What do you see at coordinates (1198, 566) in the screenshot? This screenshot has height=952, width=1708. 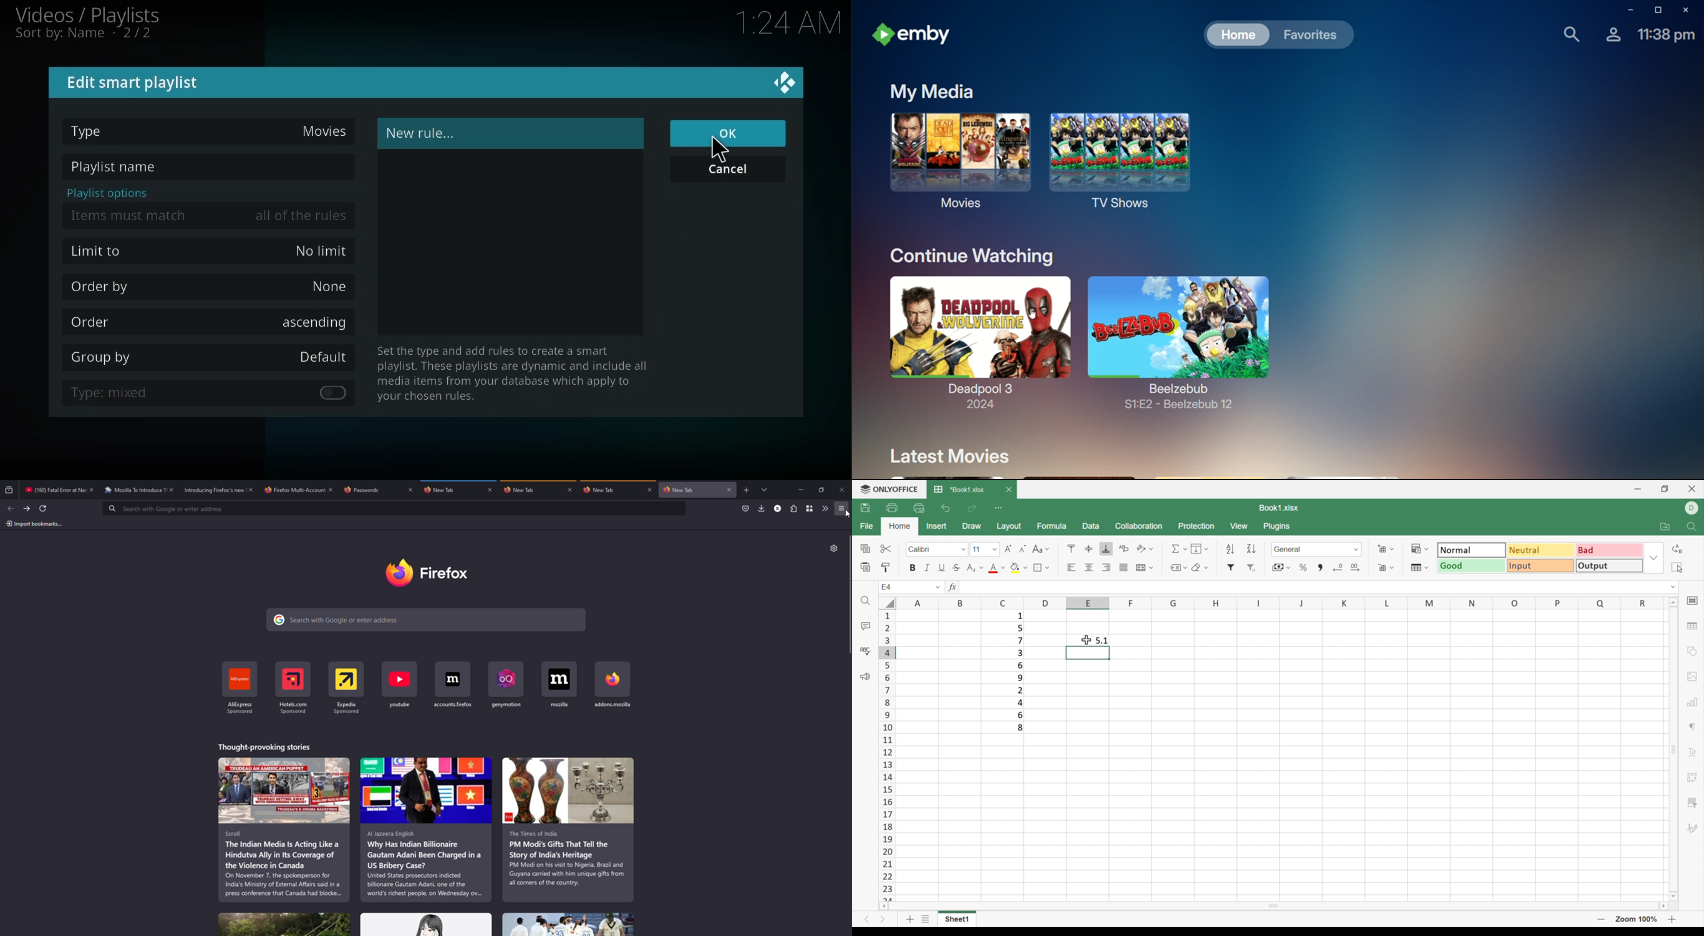 I see `Clear` at bounding box center [1198, 566].